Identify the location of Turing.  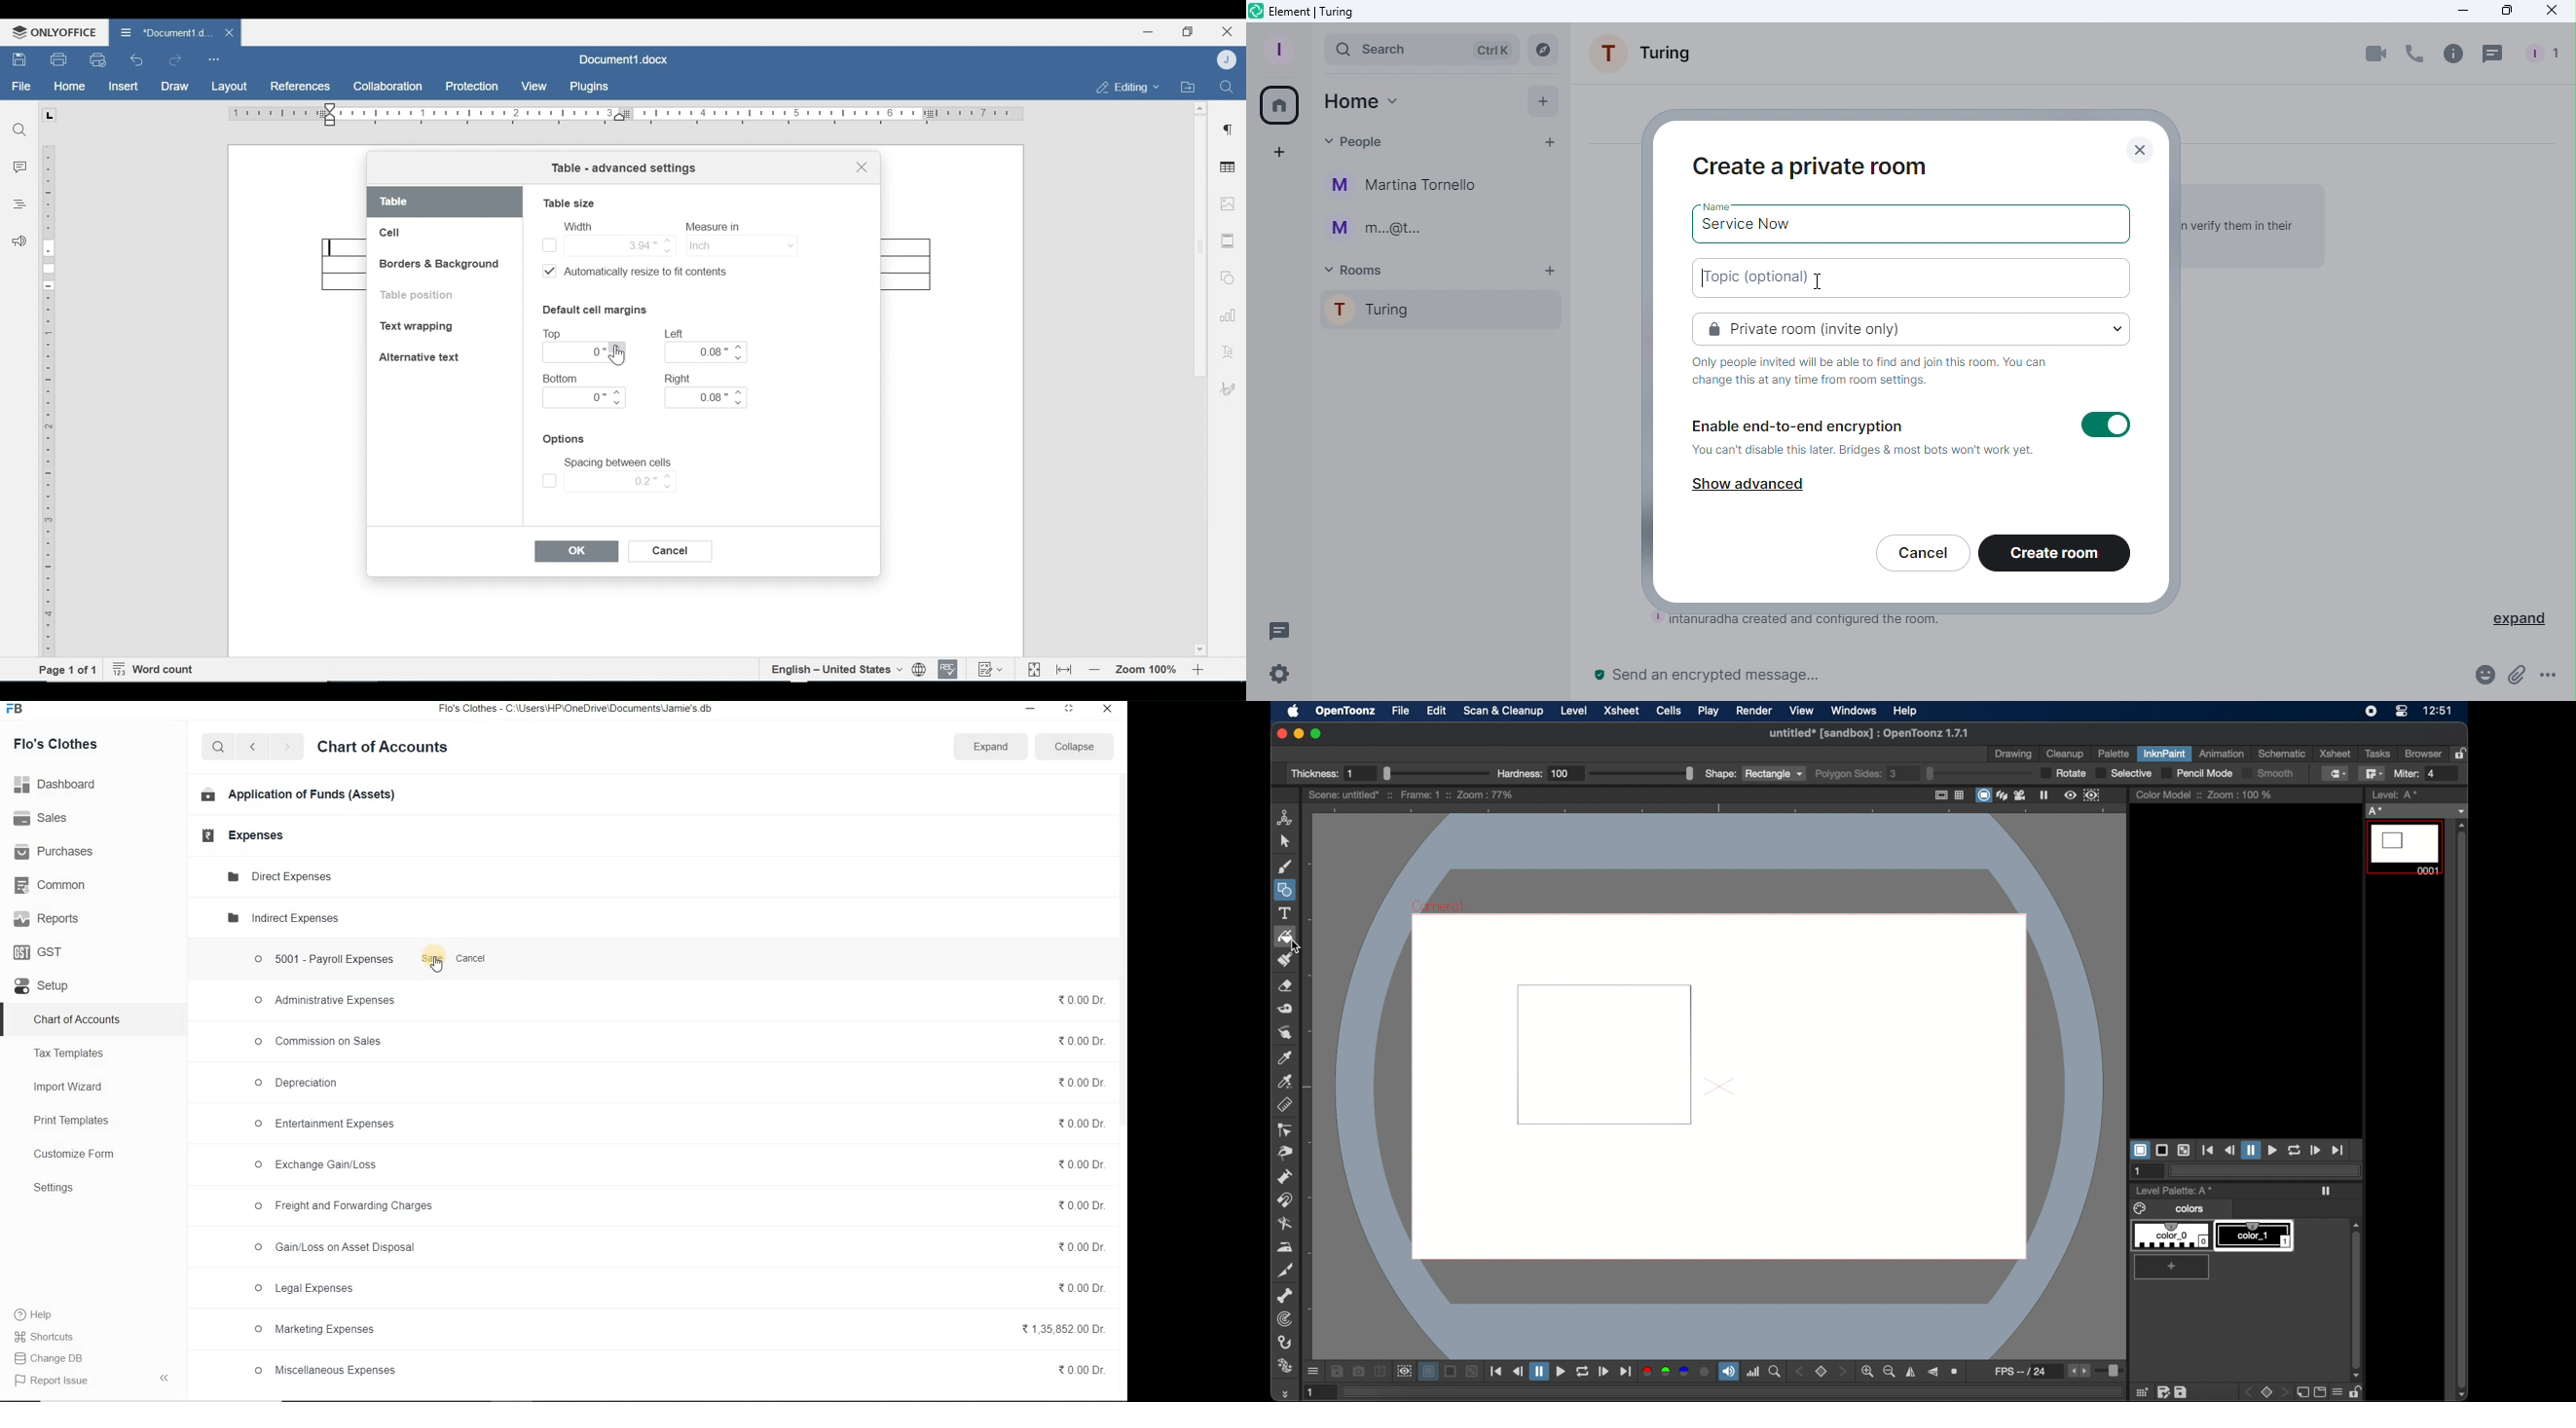
(1434, 314).